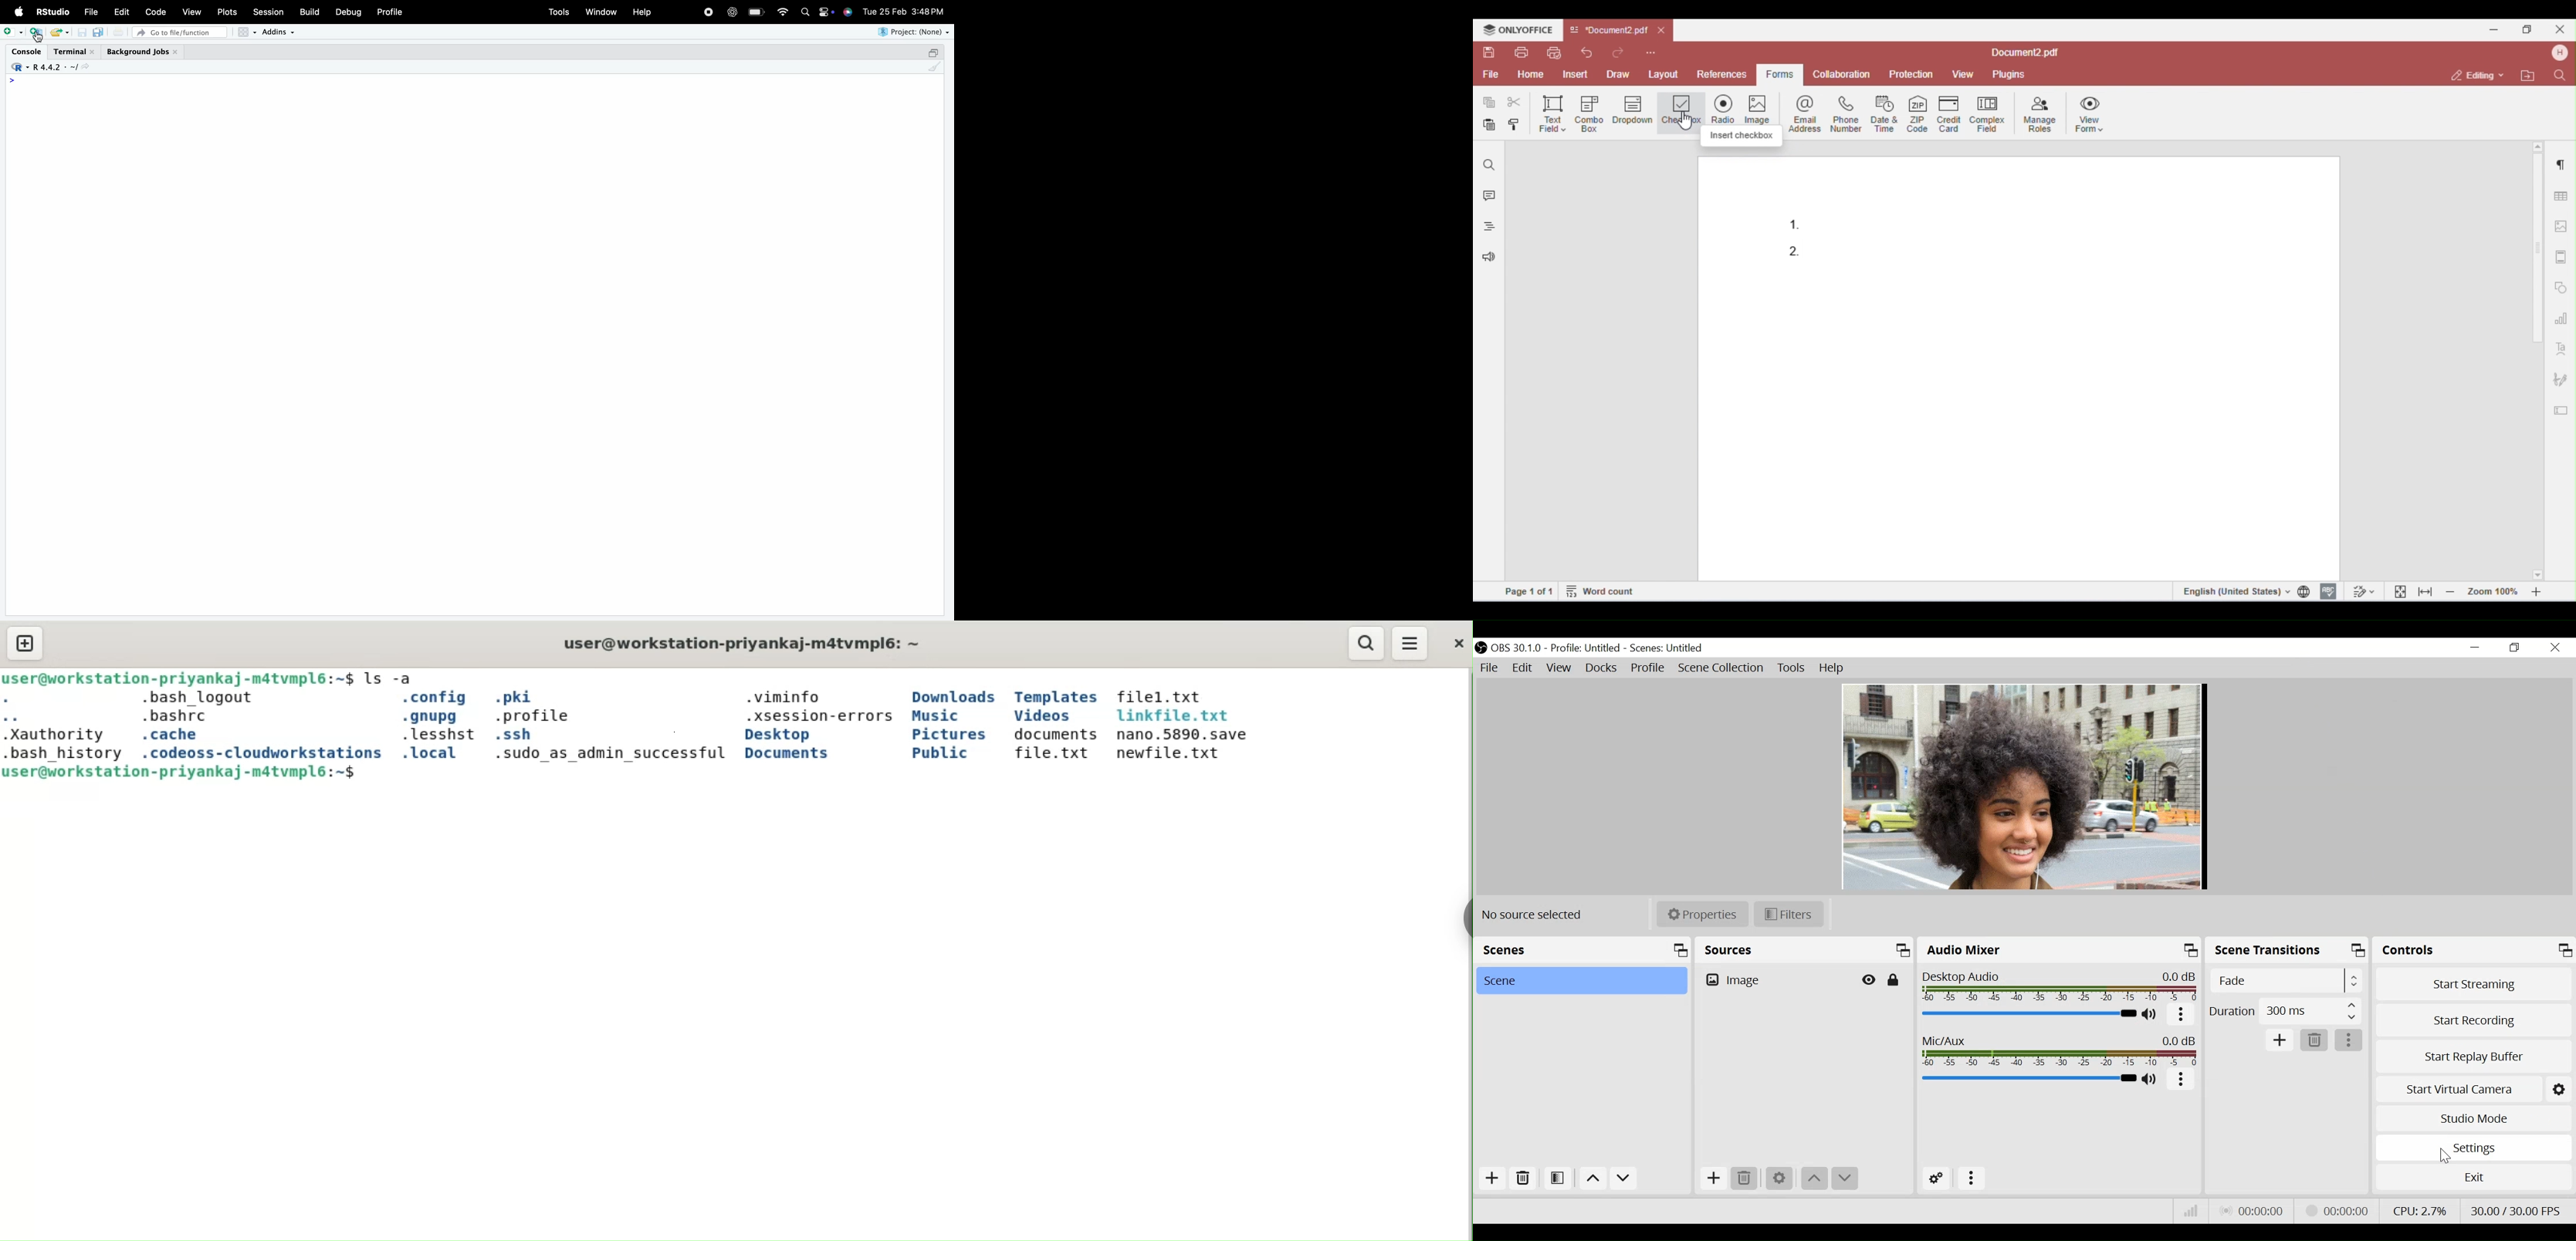 The image size is (2576, 1260). I want to click on create a project, so click(36, 32).